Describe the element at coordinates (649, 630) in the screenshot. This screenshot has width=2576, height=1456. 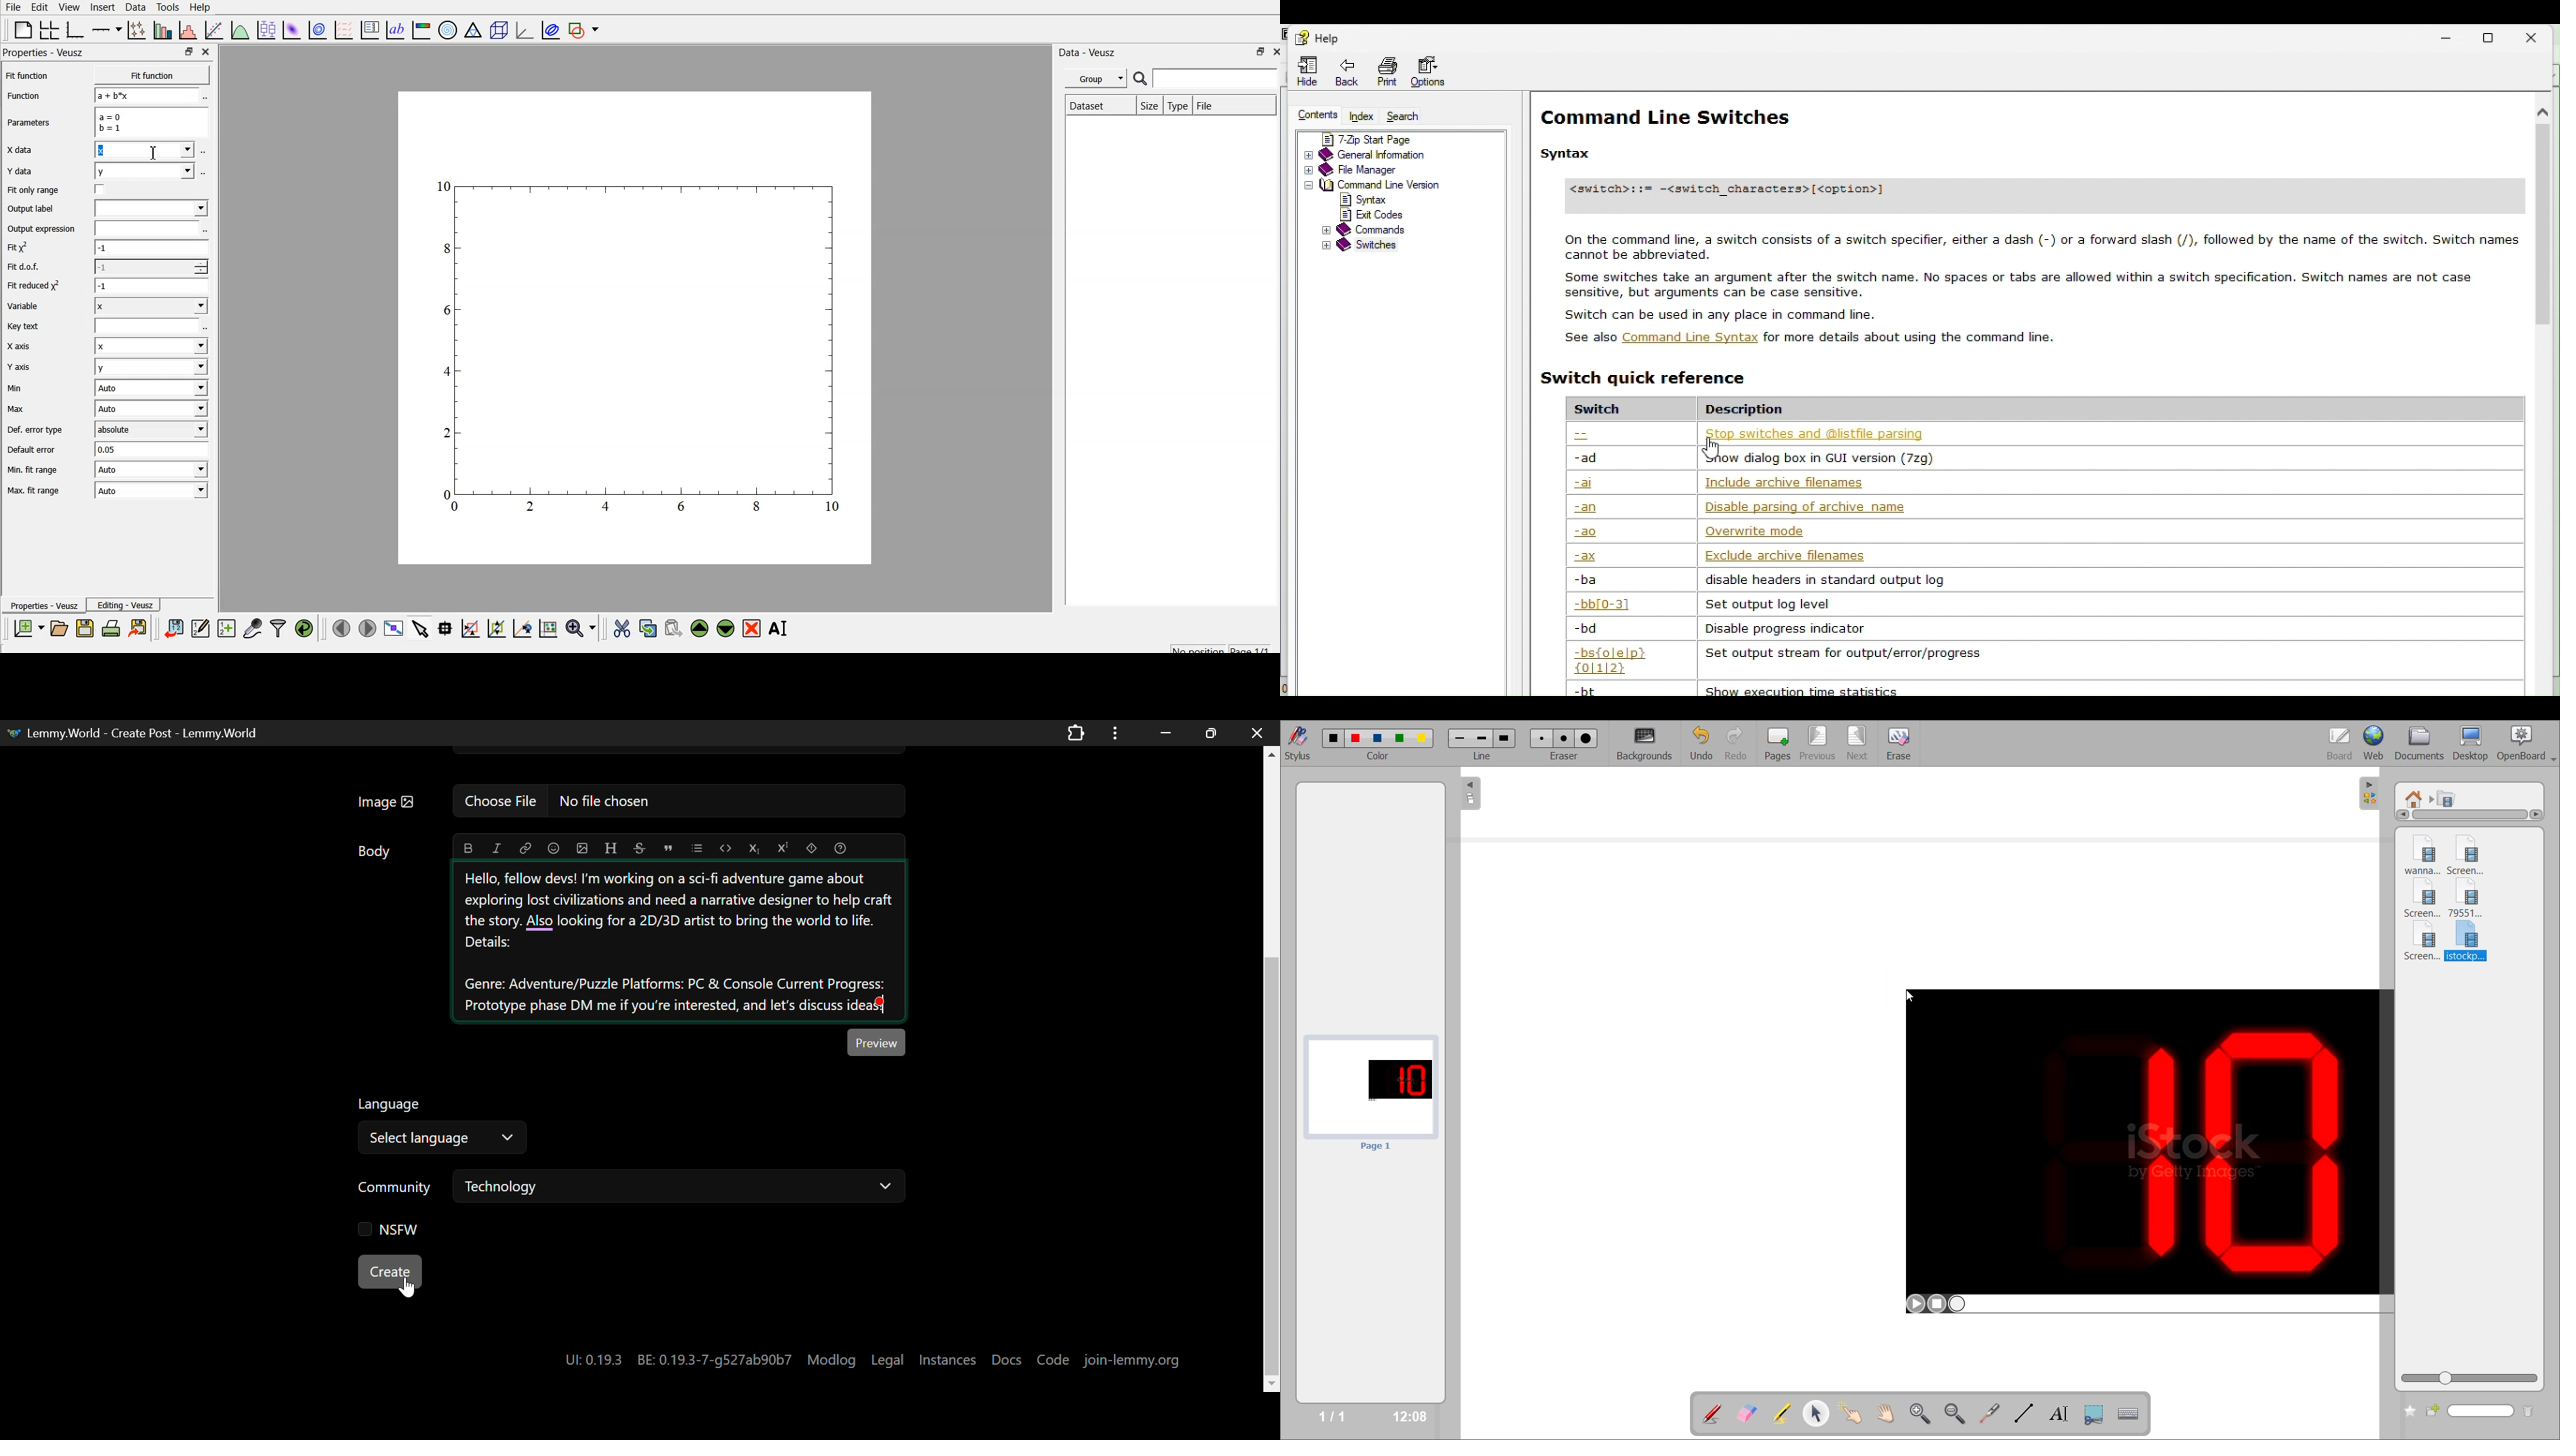
I see `copy the selected widget` at that location.